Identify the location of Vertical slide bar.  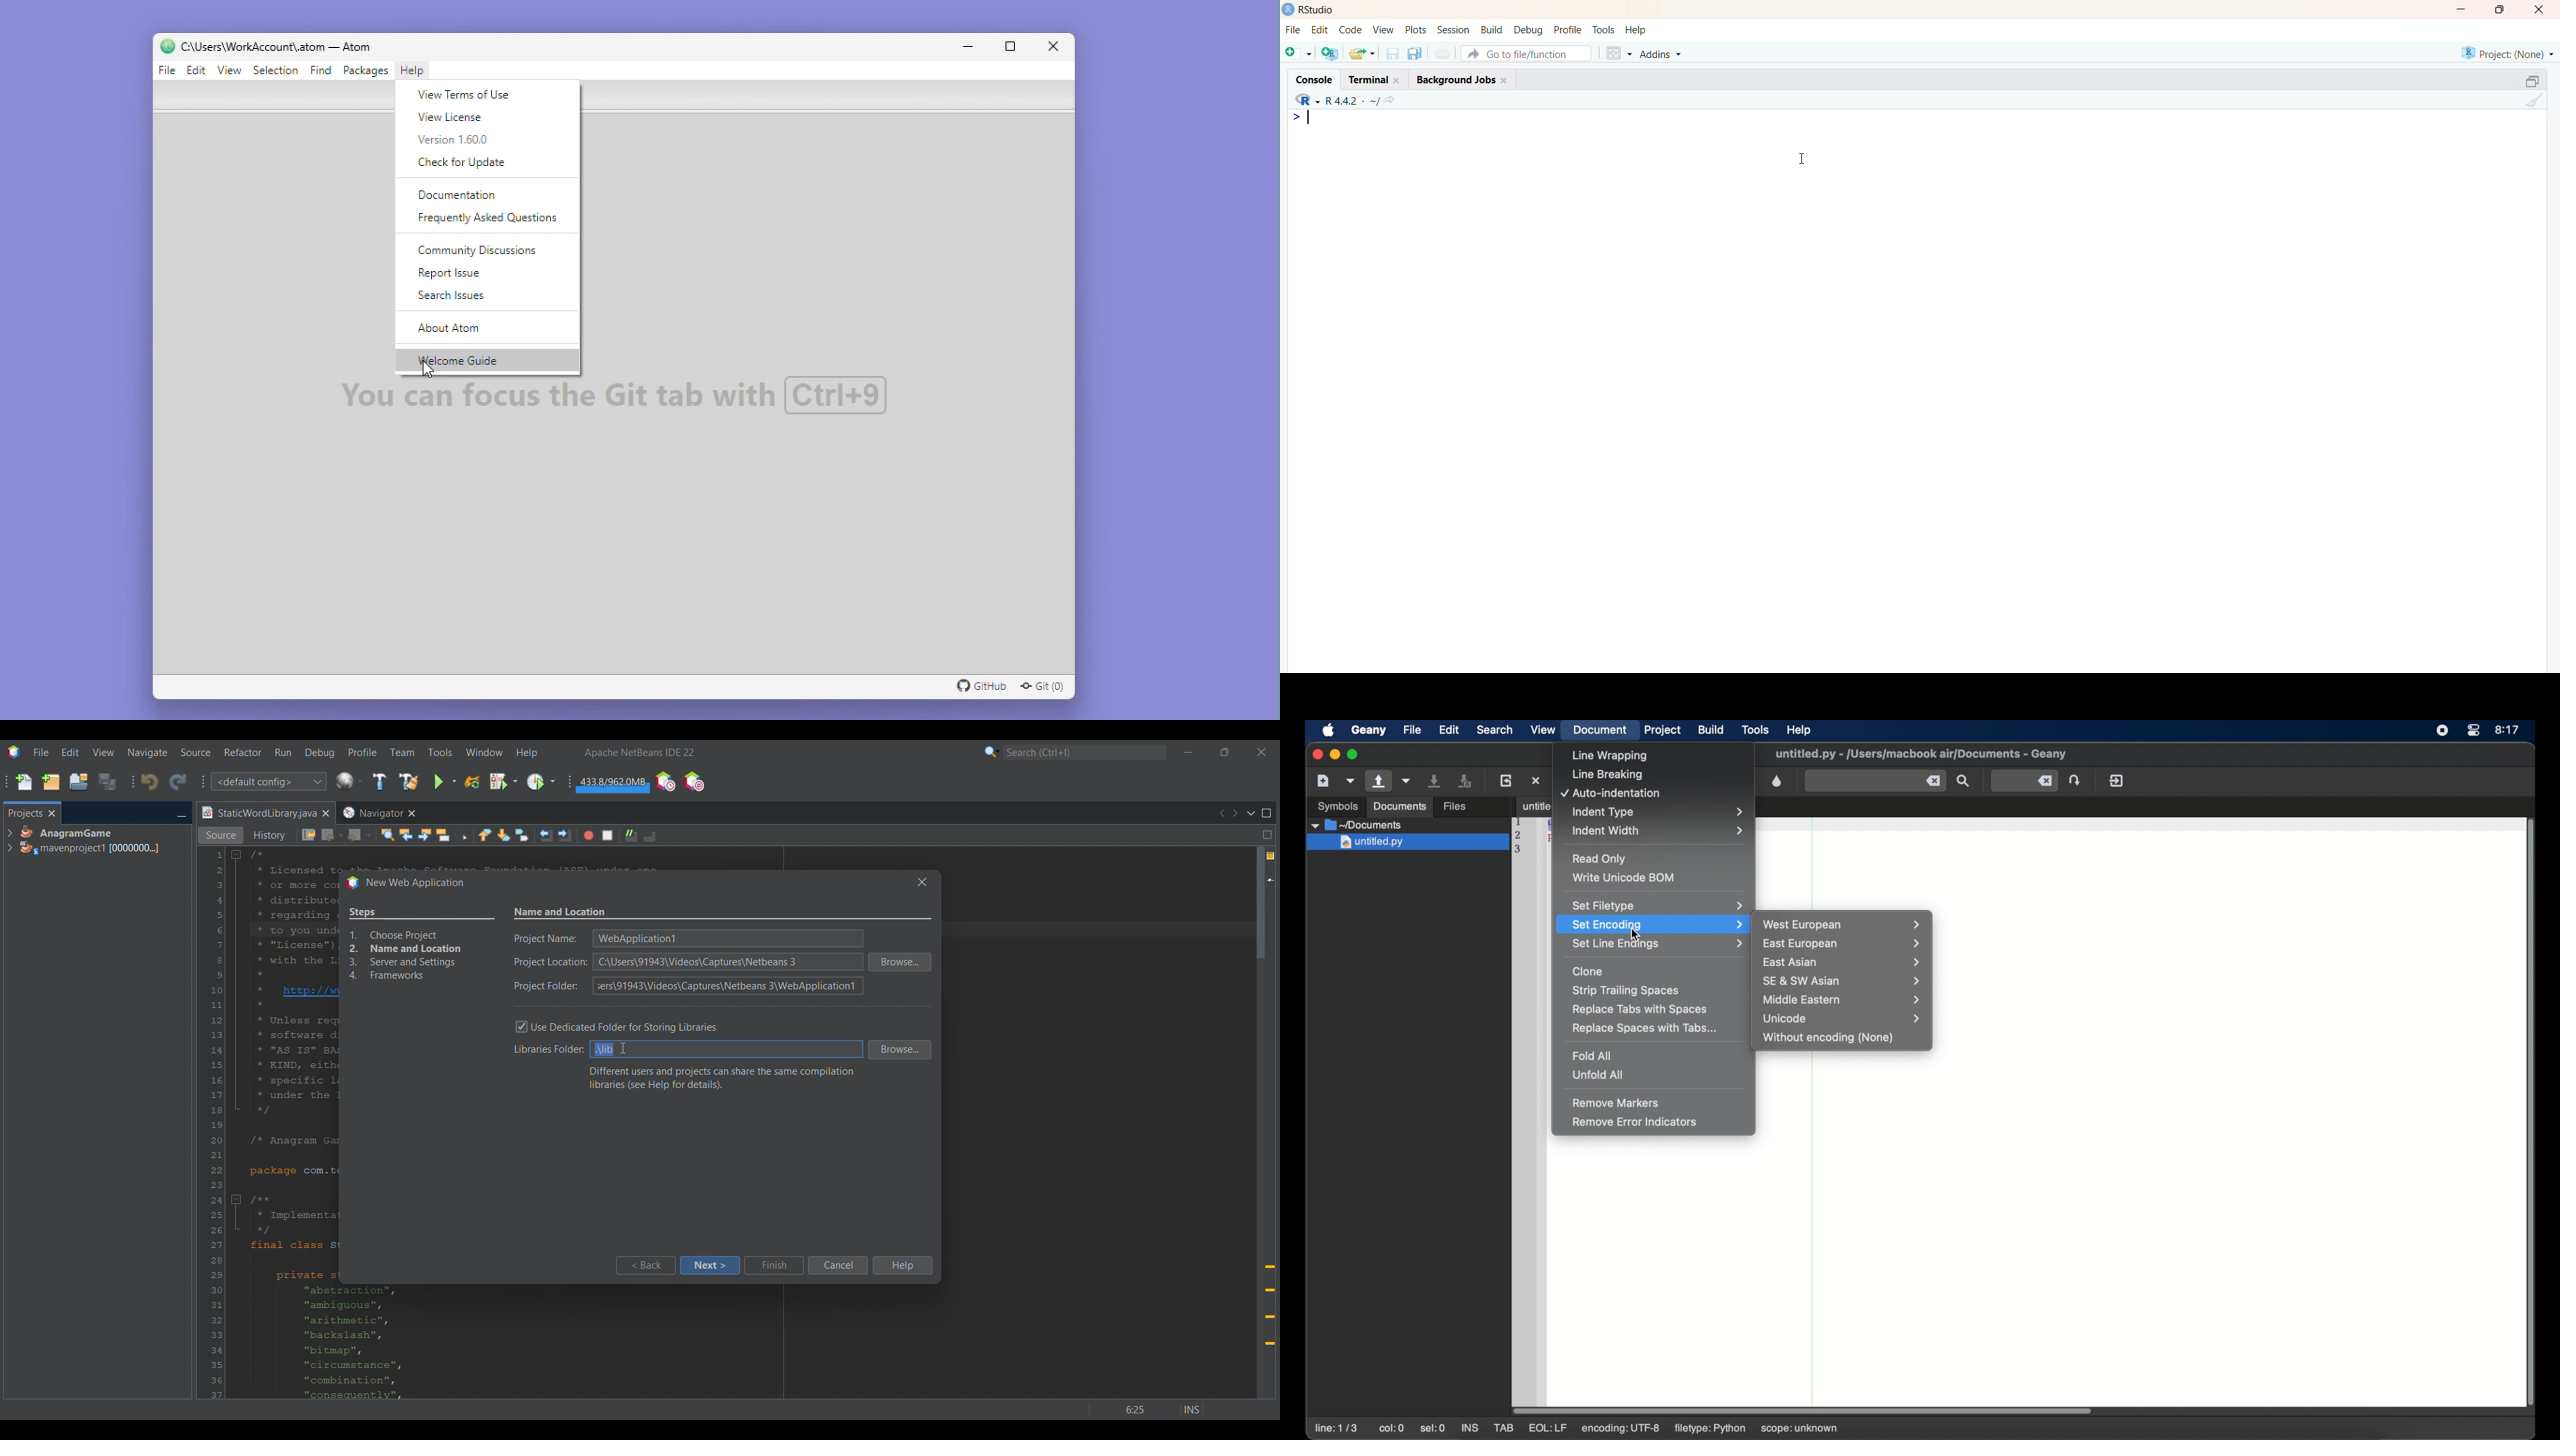
(1261, 1123).